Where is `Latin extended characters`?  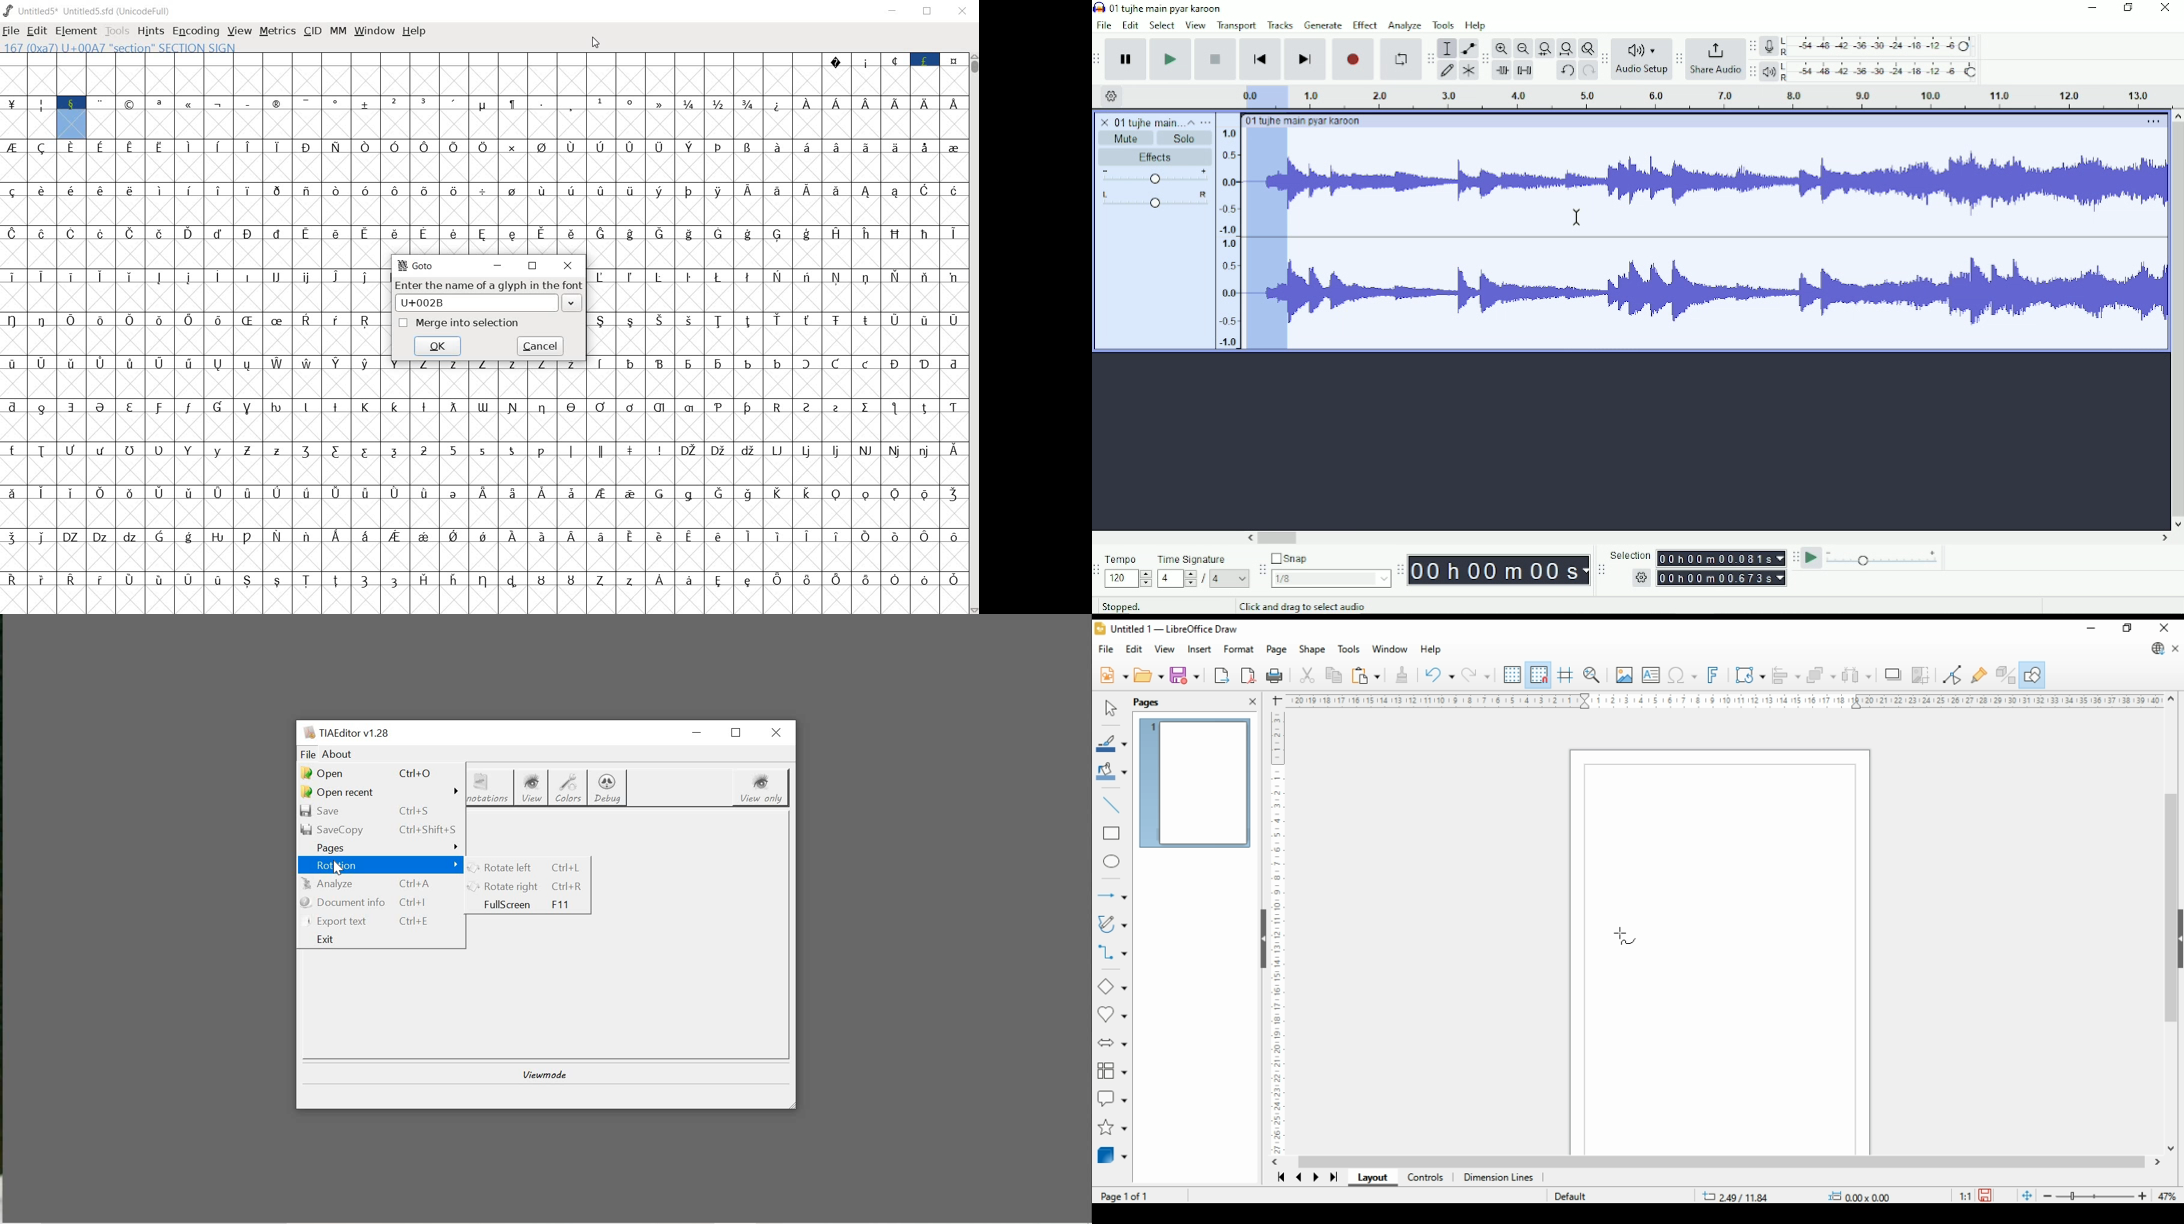 Latin extended characters is located at coordinates (732, 571).